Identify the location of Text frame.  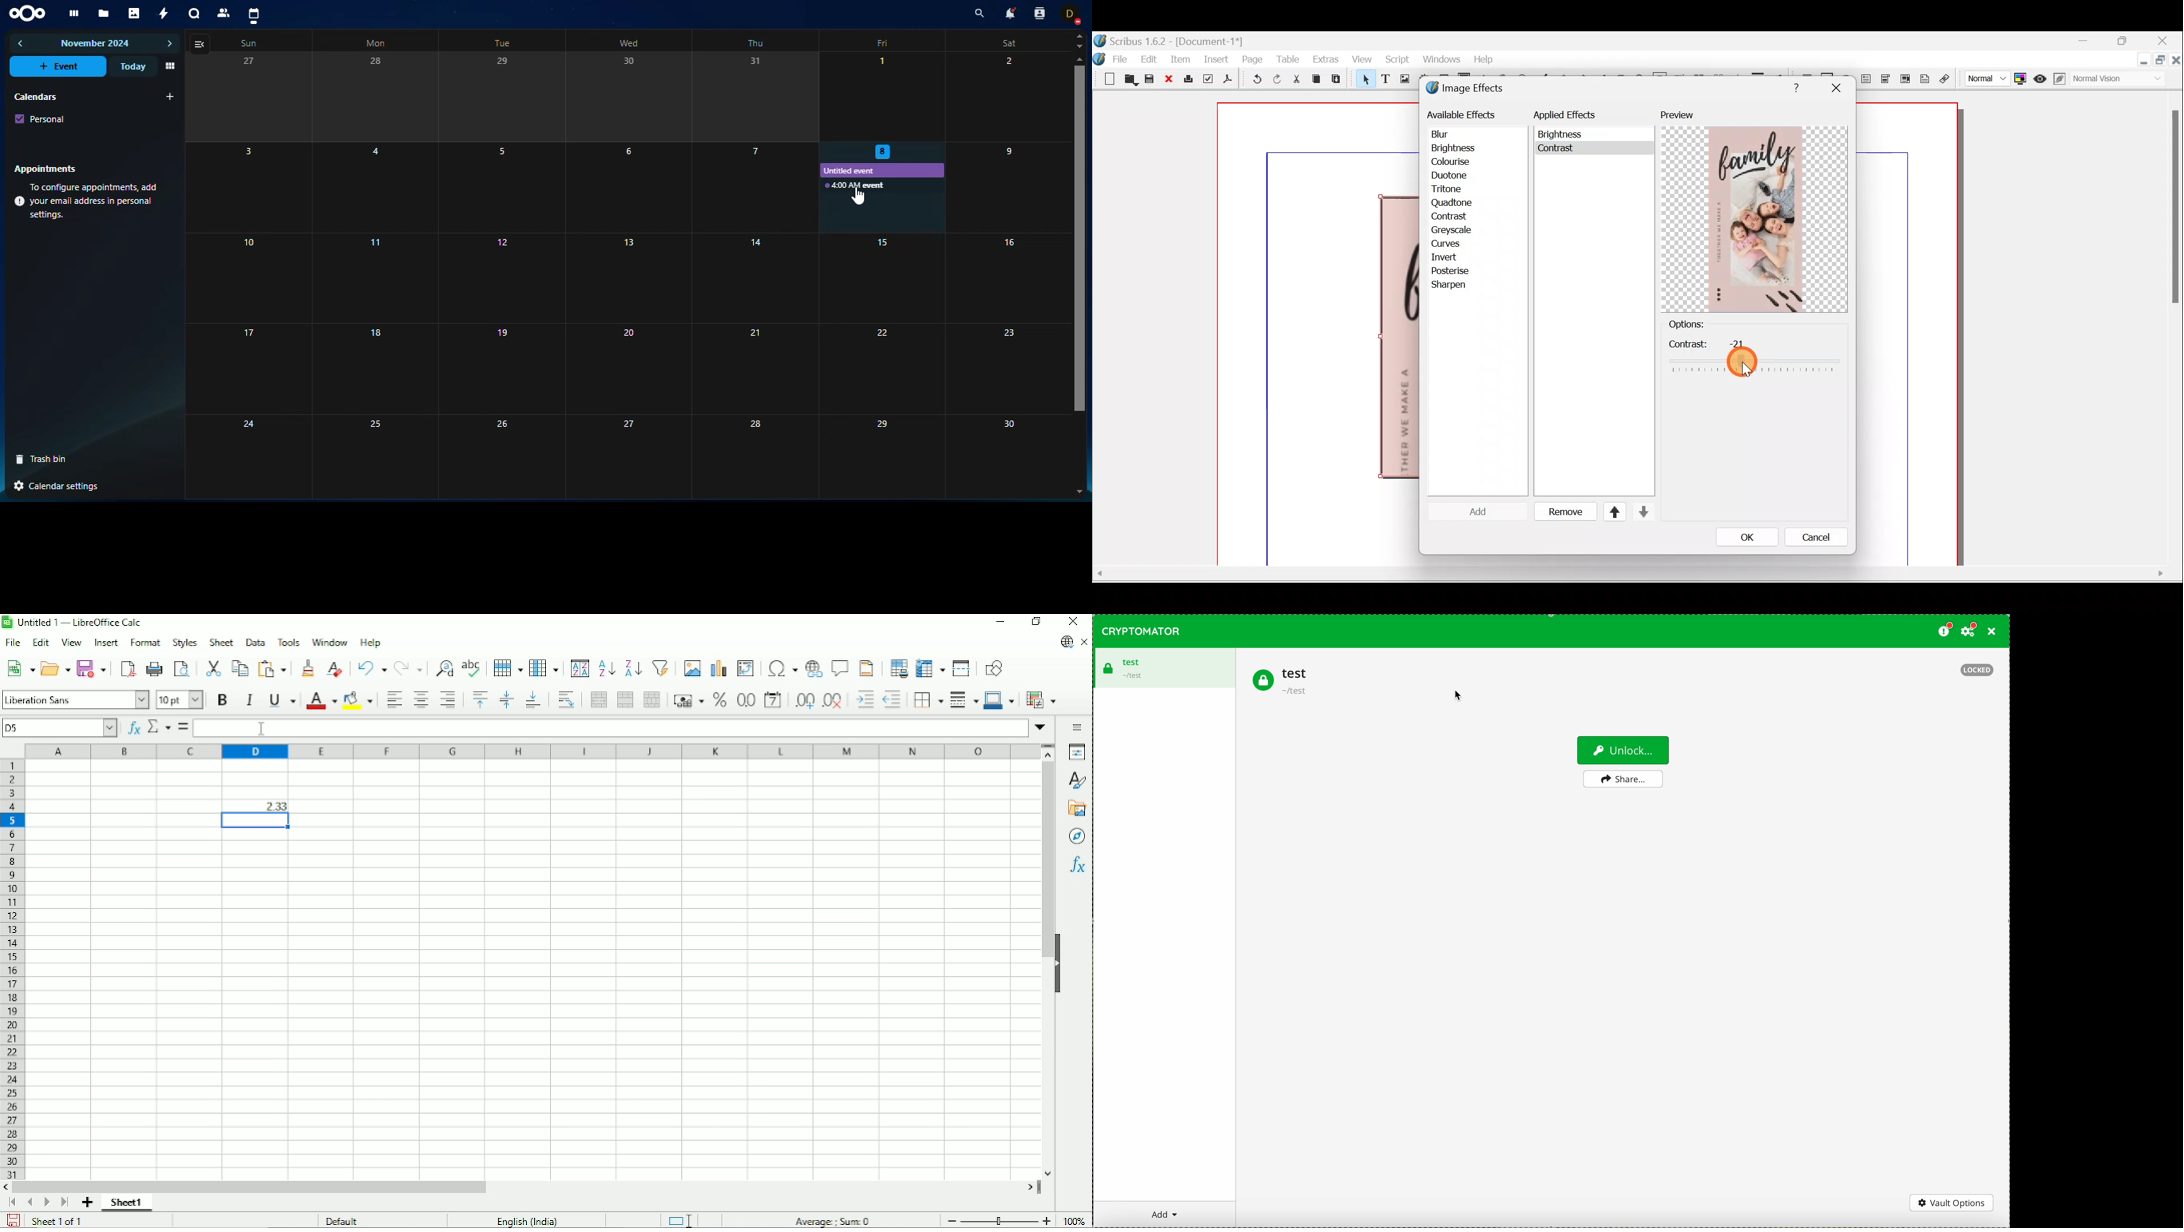
(1385, 80).